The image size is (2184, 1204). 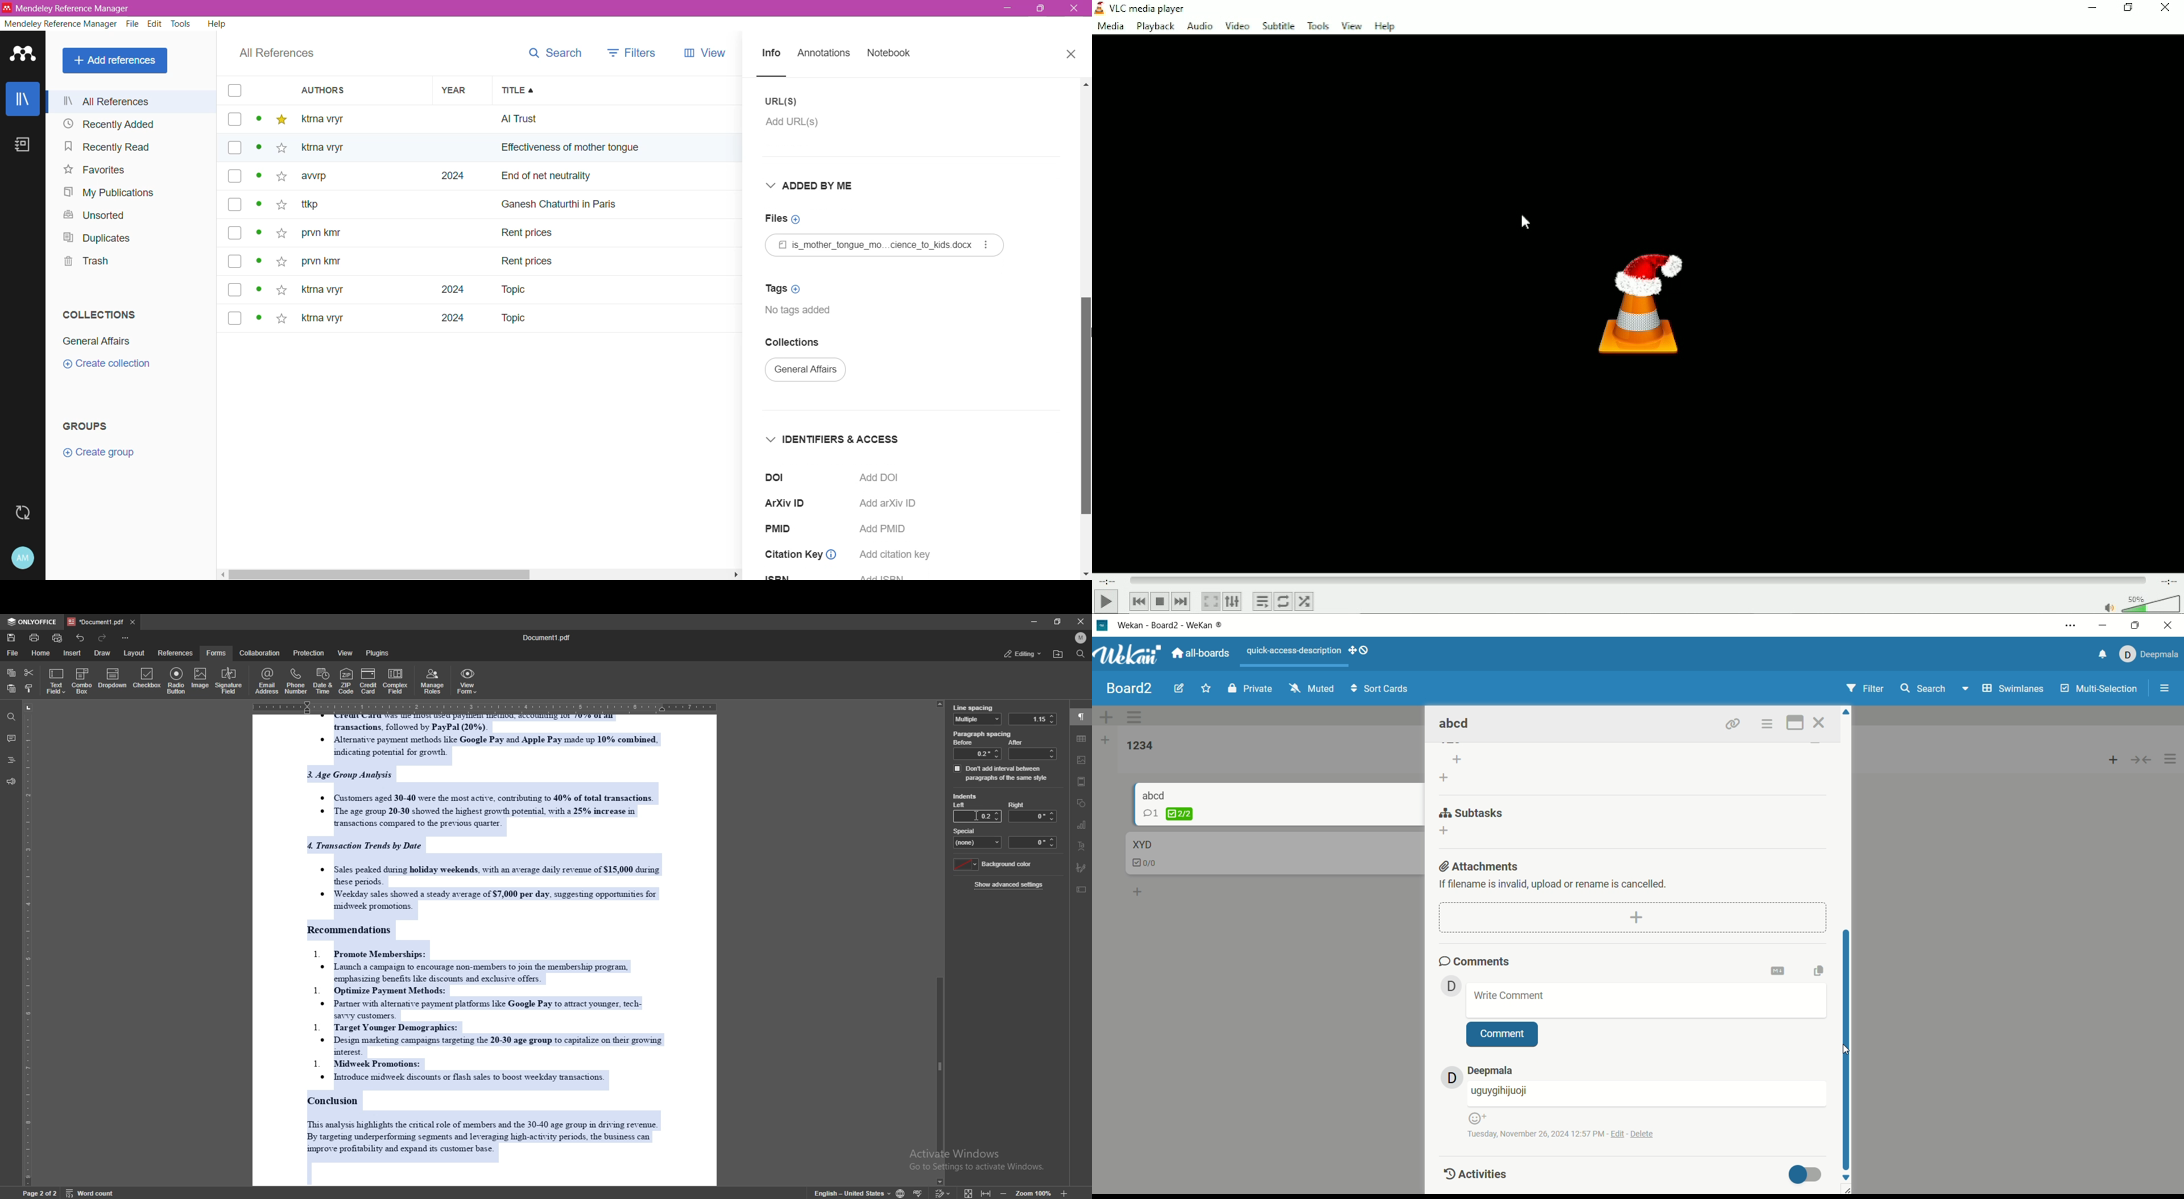 What do you see at coordinates (98, 216) in the screenshot?
I see `Unsorted` at bounding box center [98, 216].